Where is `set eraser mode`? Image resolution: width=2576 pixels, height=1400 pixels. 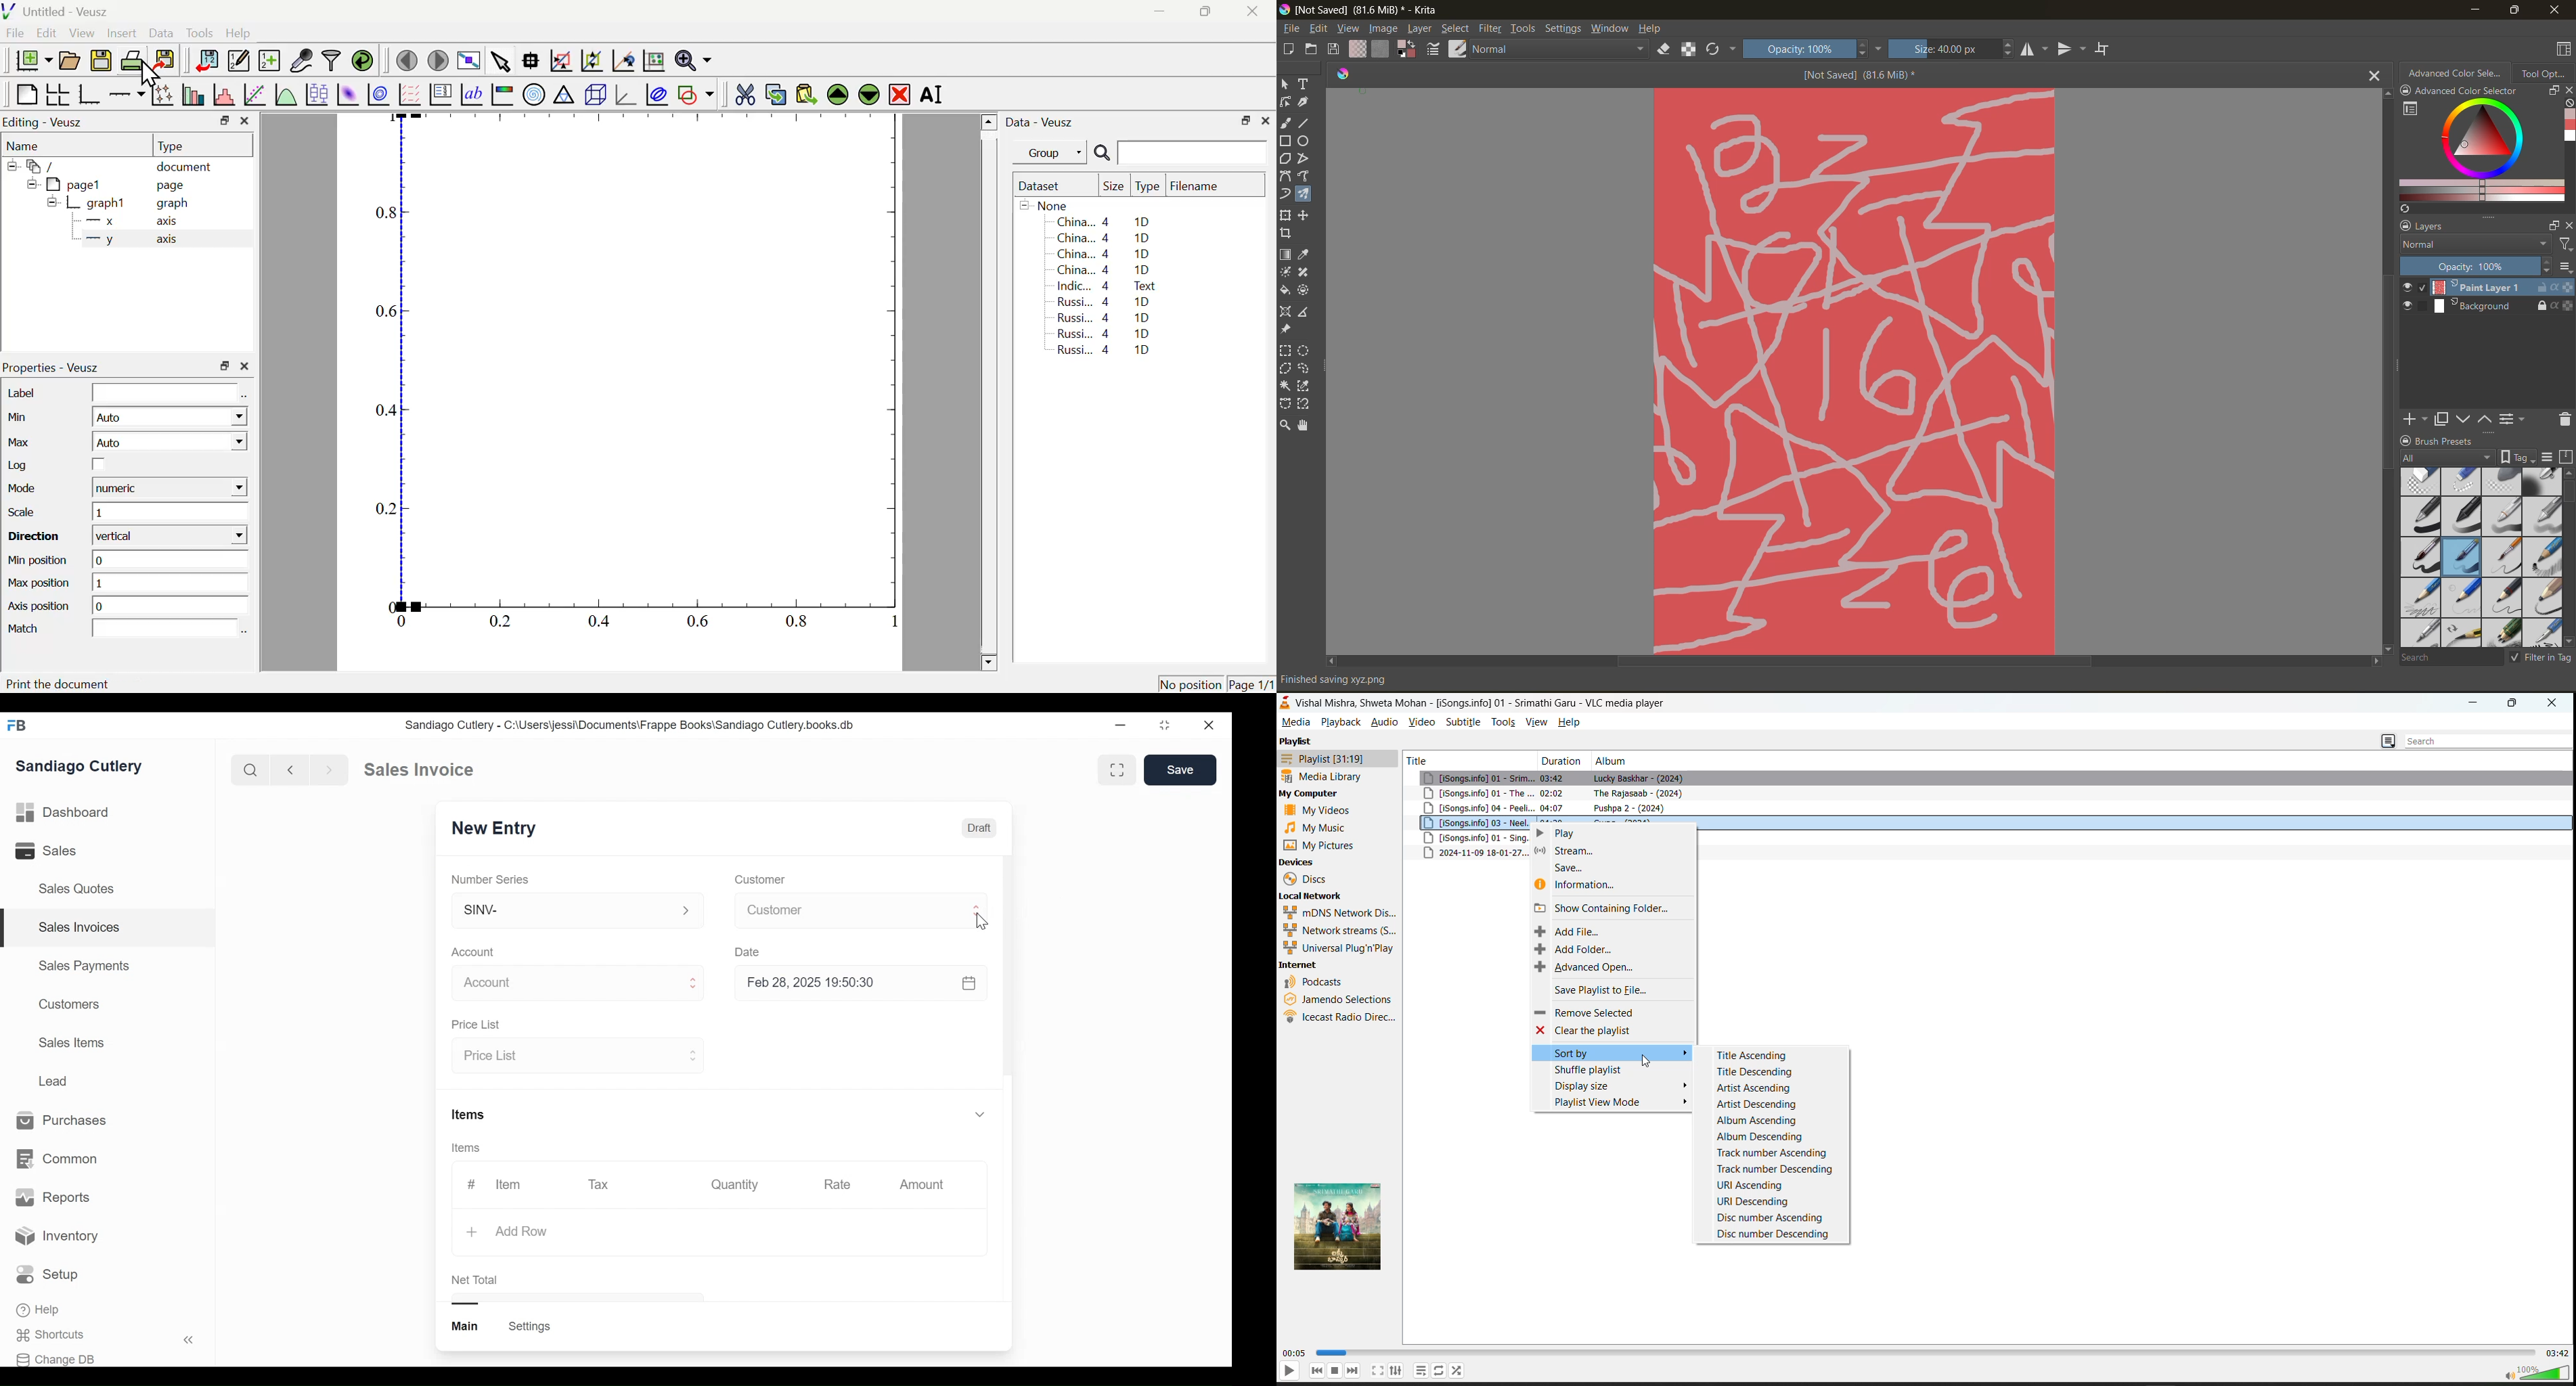 set eraser mode is located at coordinates (1664, 48).